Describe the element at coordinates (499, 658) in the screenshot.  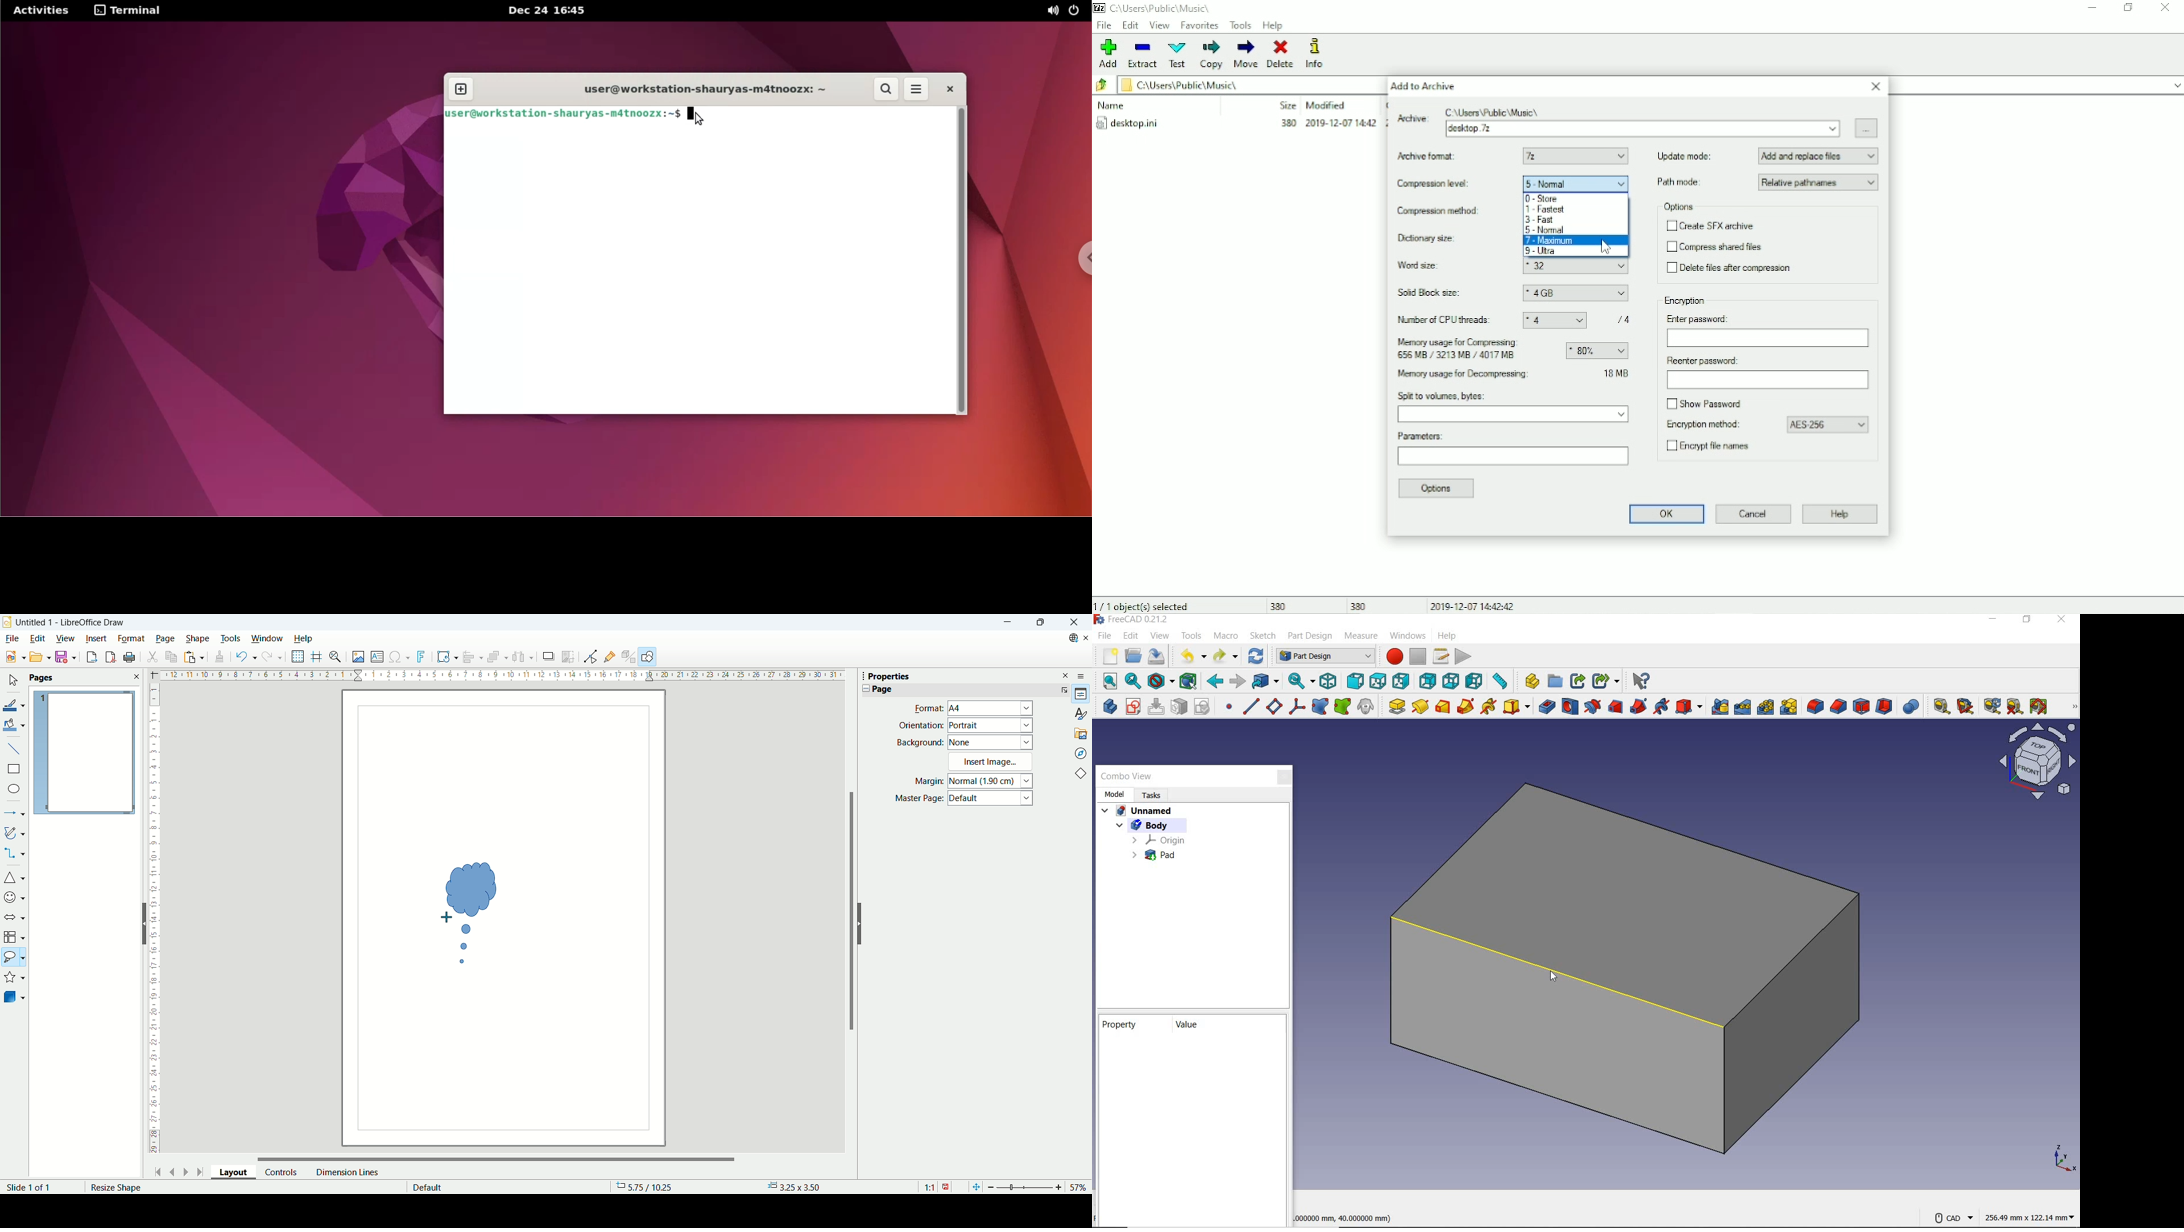
I see `arrange` at that location.